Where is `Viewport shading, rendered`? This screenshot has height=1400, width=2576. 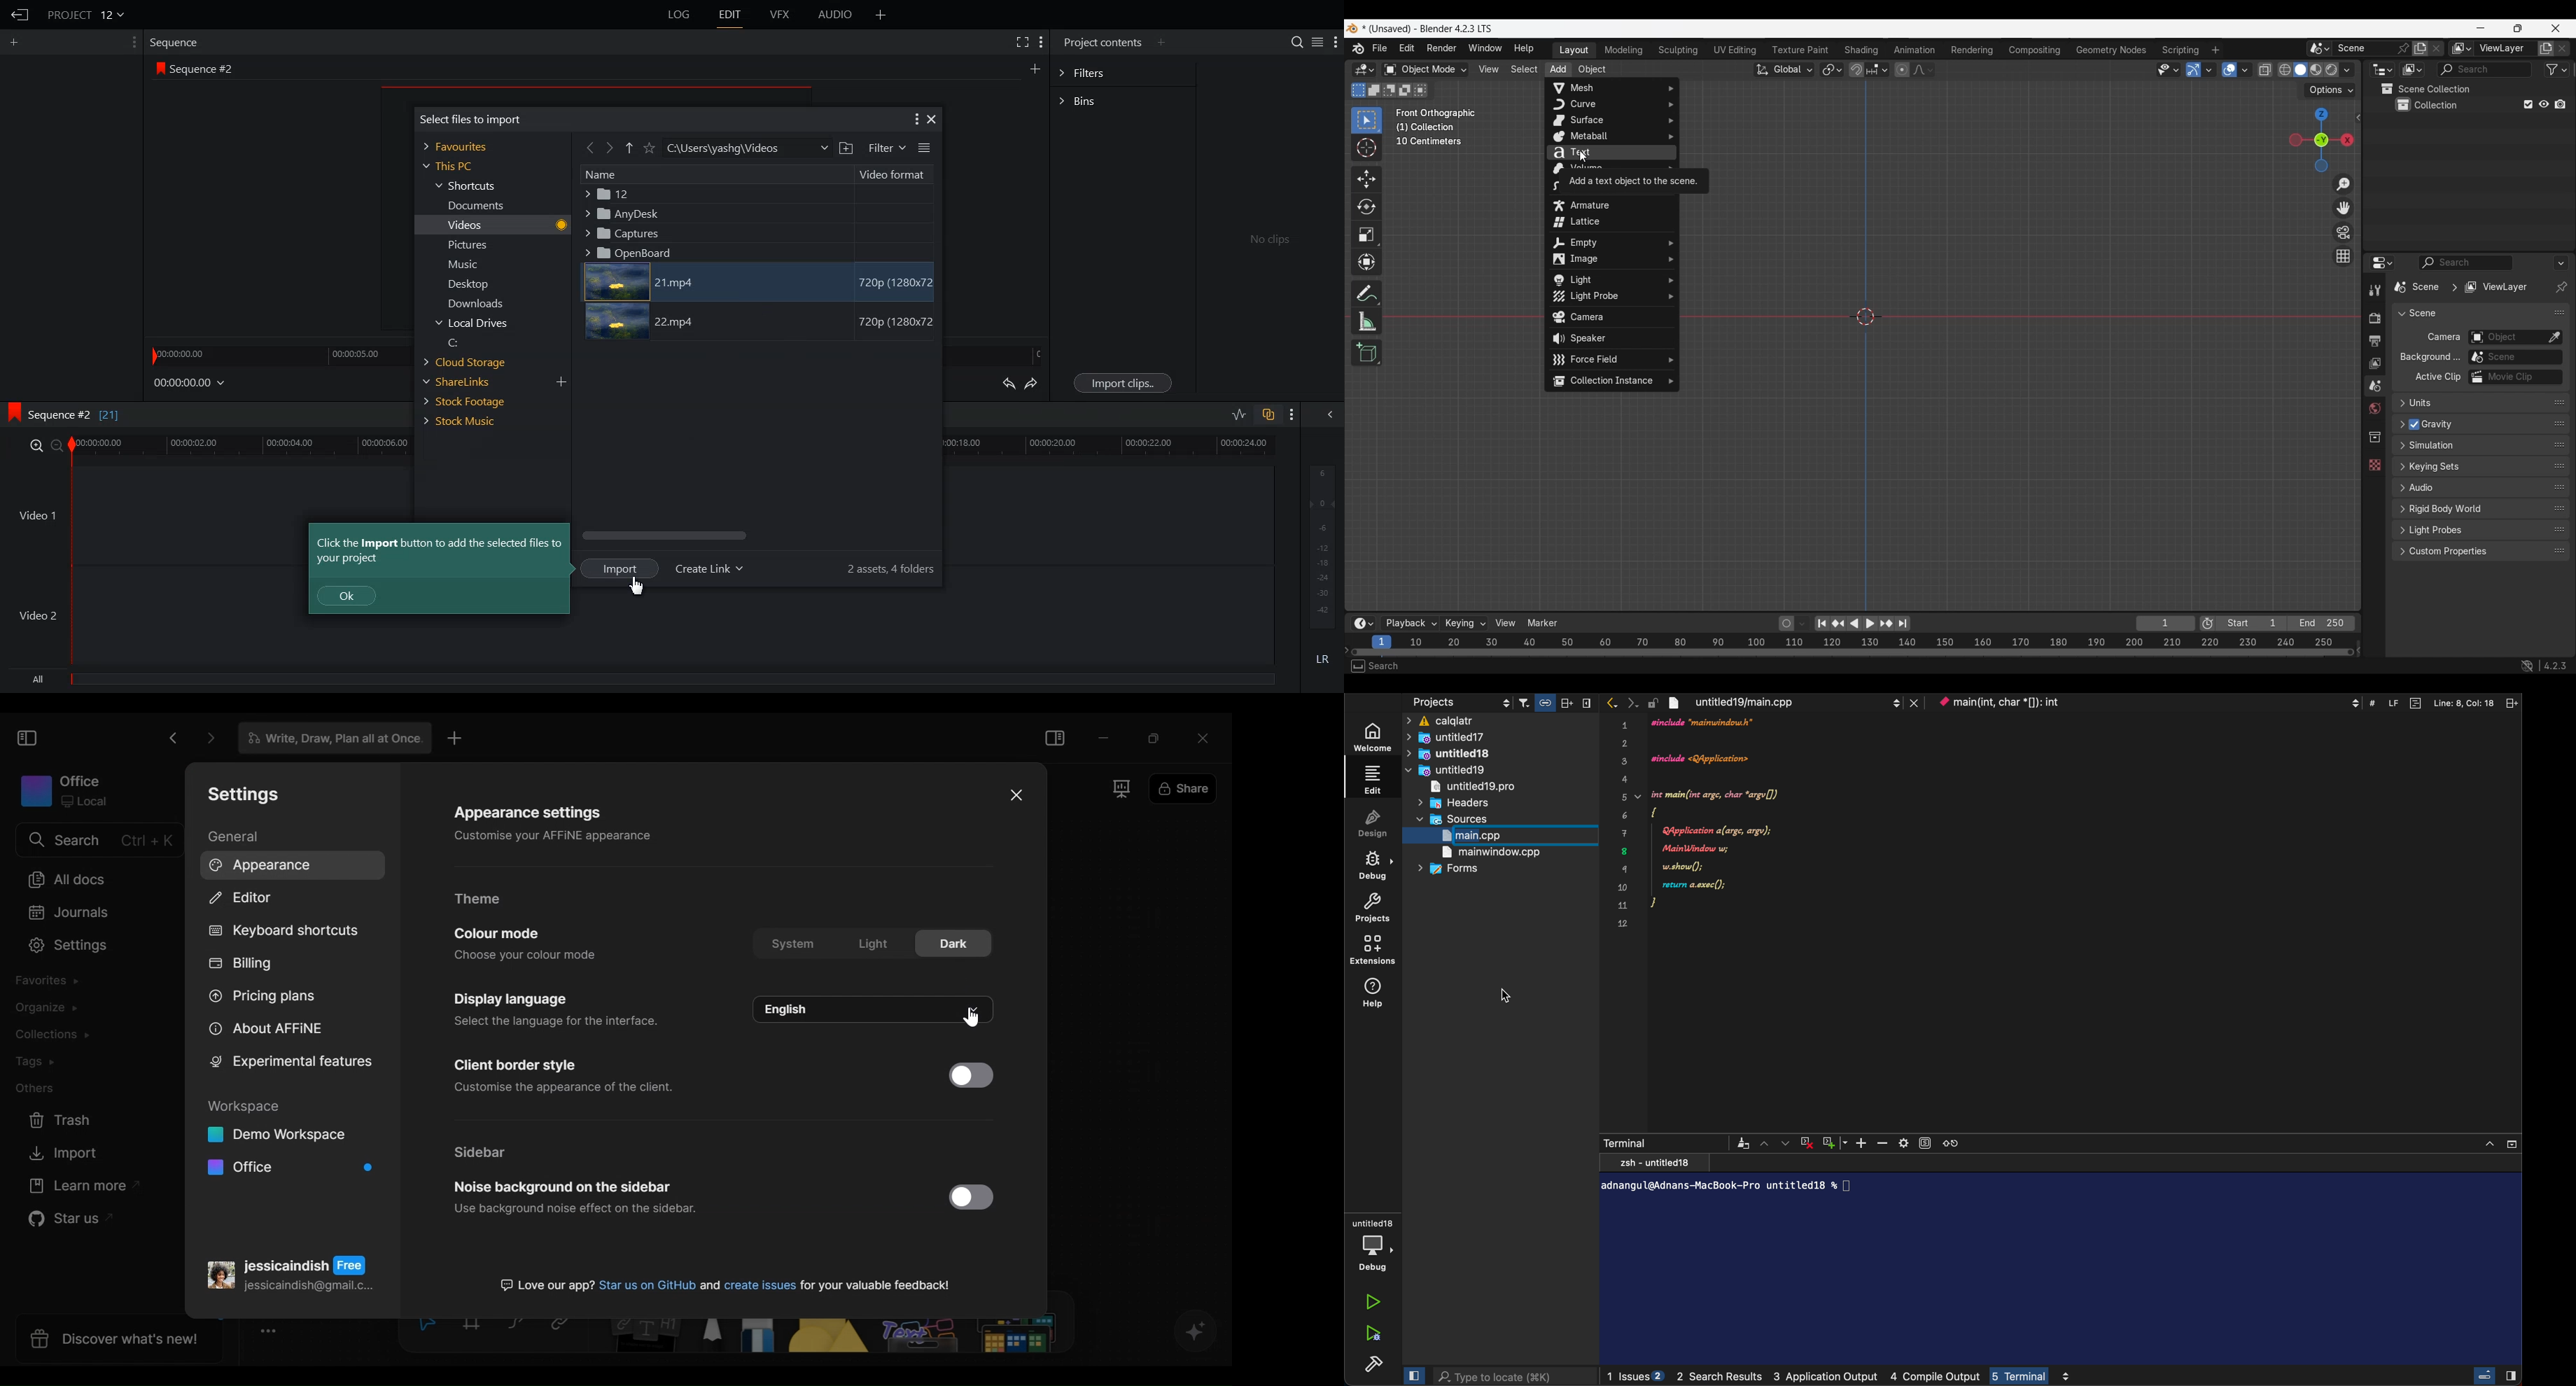 Viewport shading, rendered is located at coordinates (2331, 69).